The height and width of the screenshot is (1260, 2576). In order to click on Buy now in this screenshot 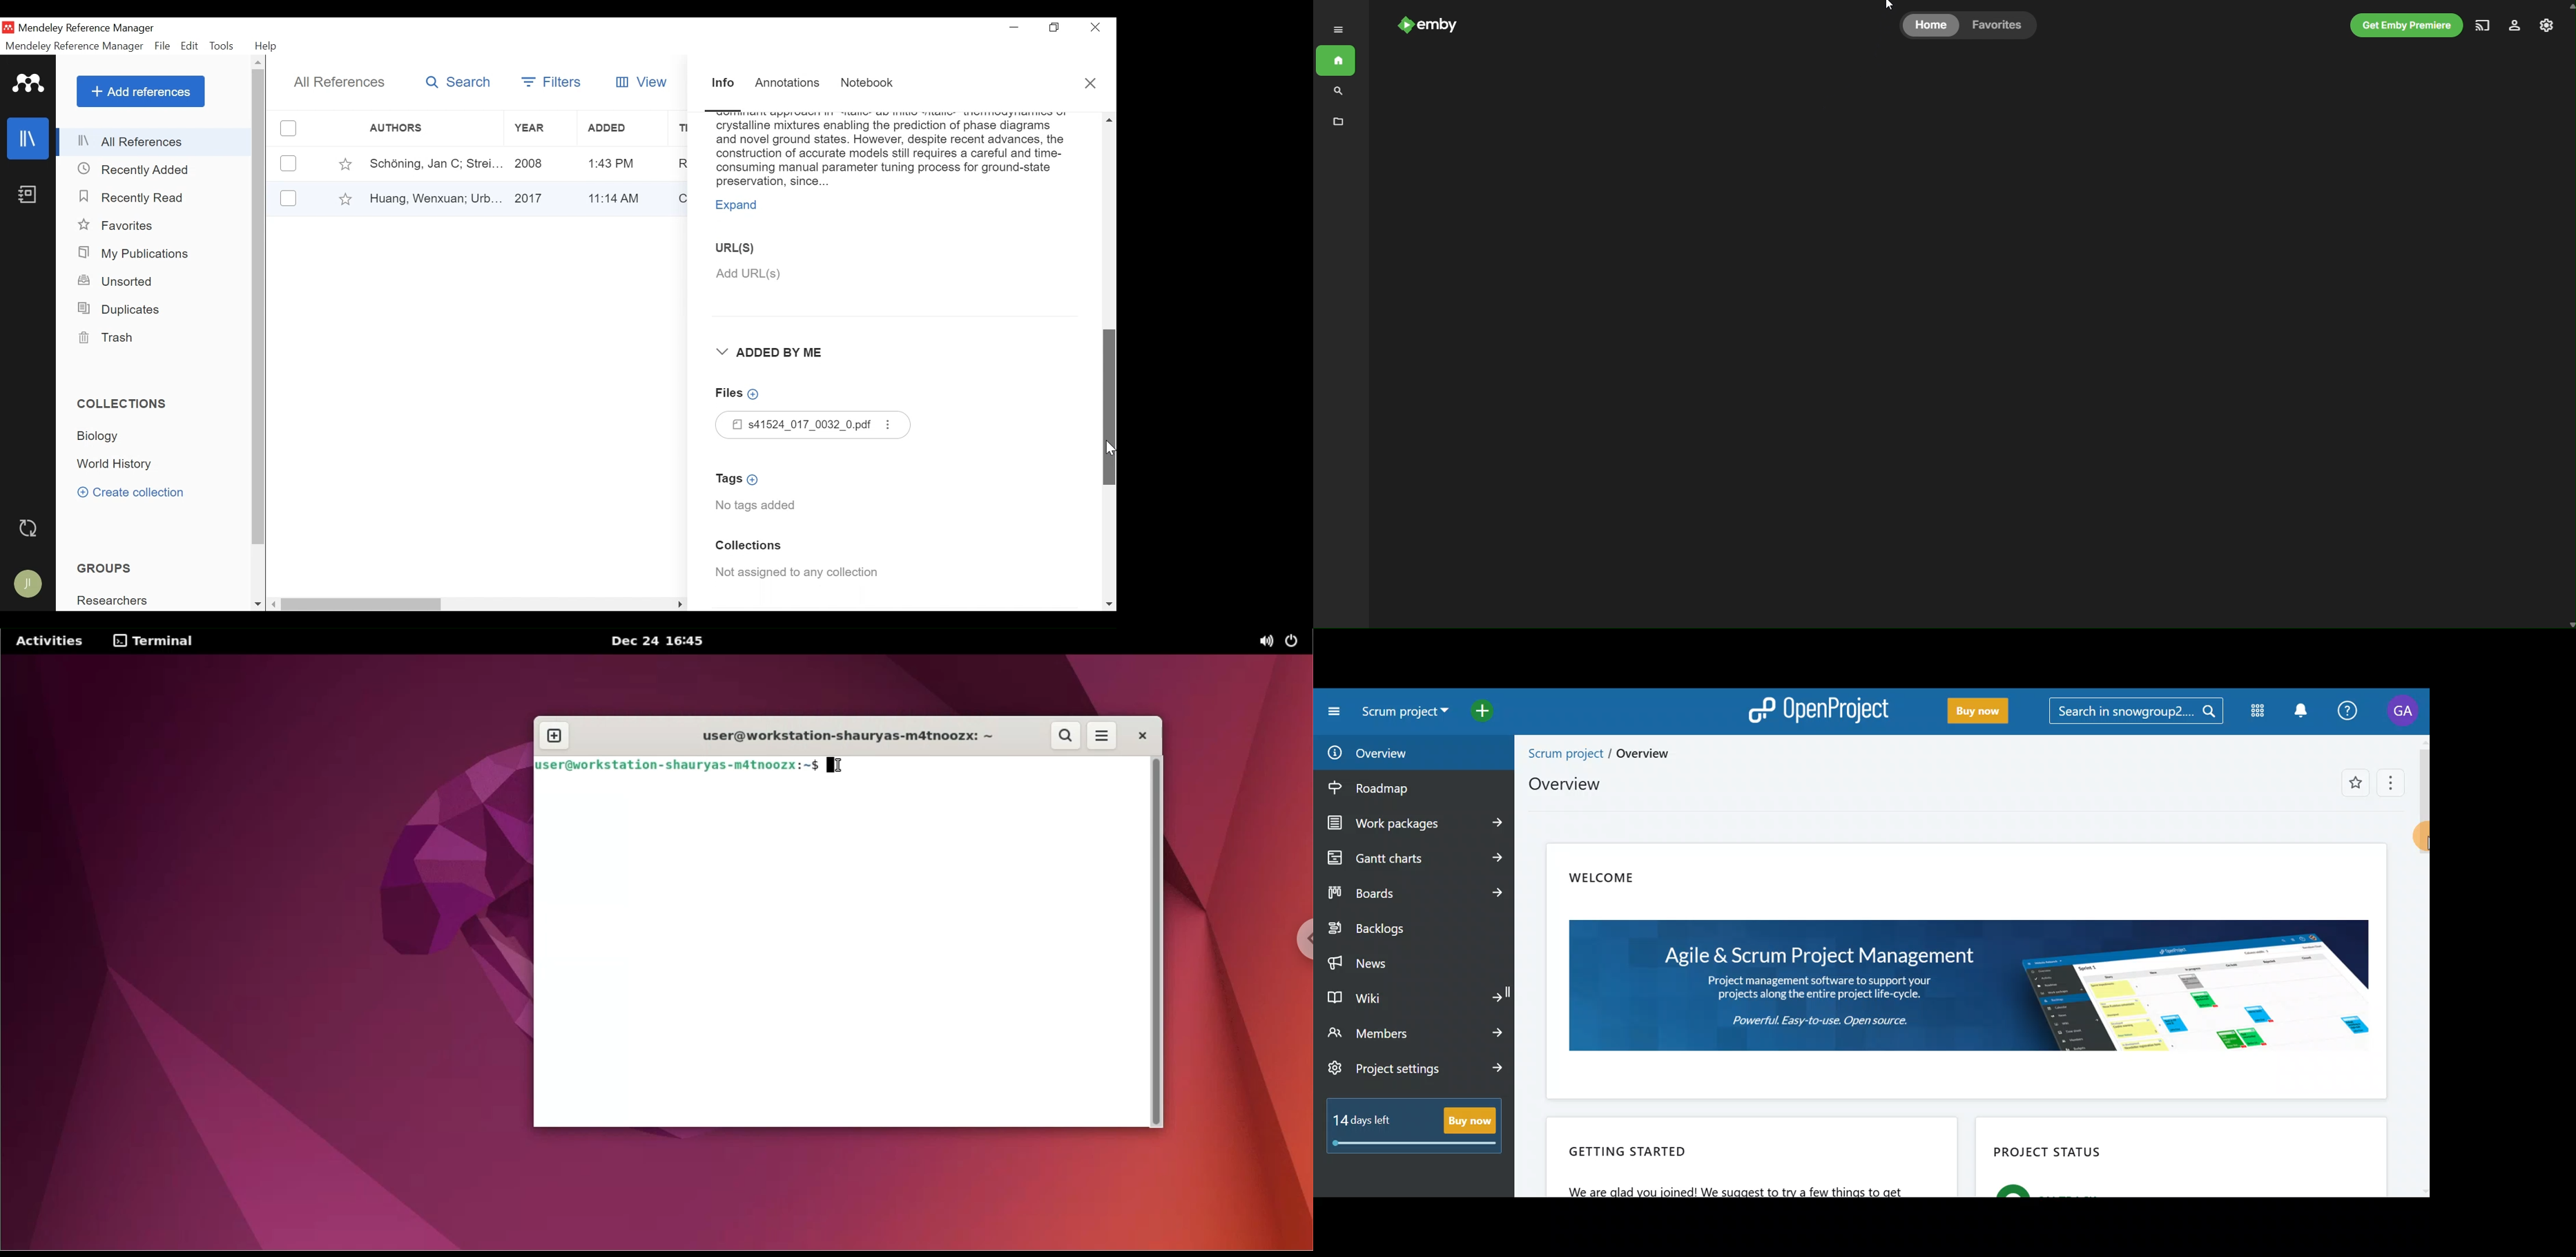, I will do `click(1419, 1132)`.